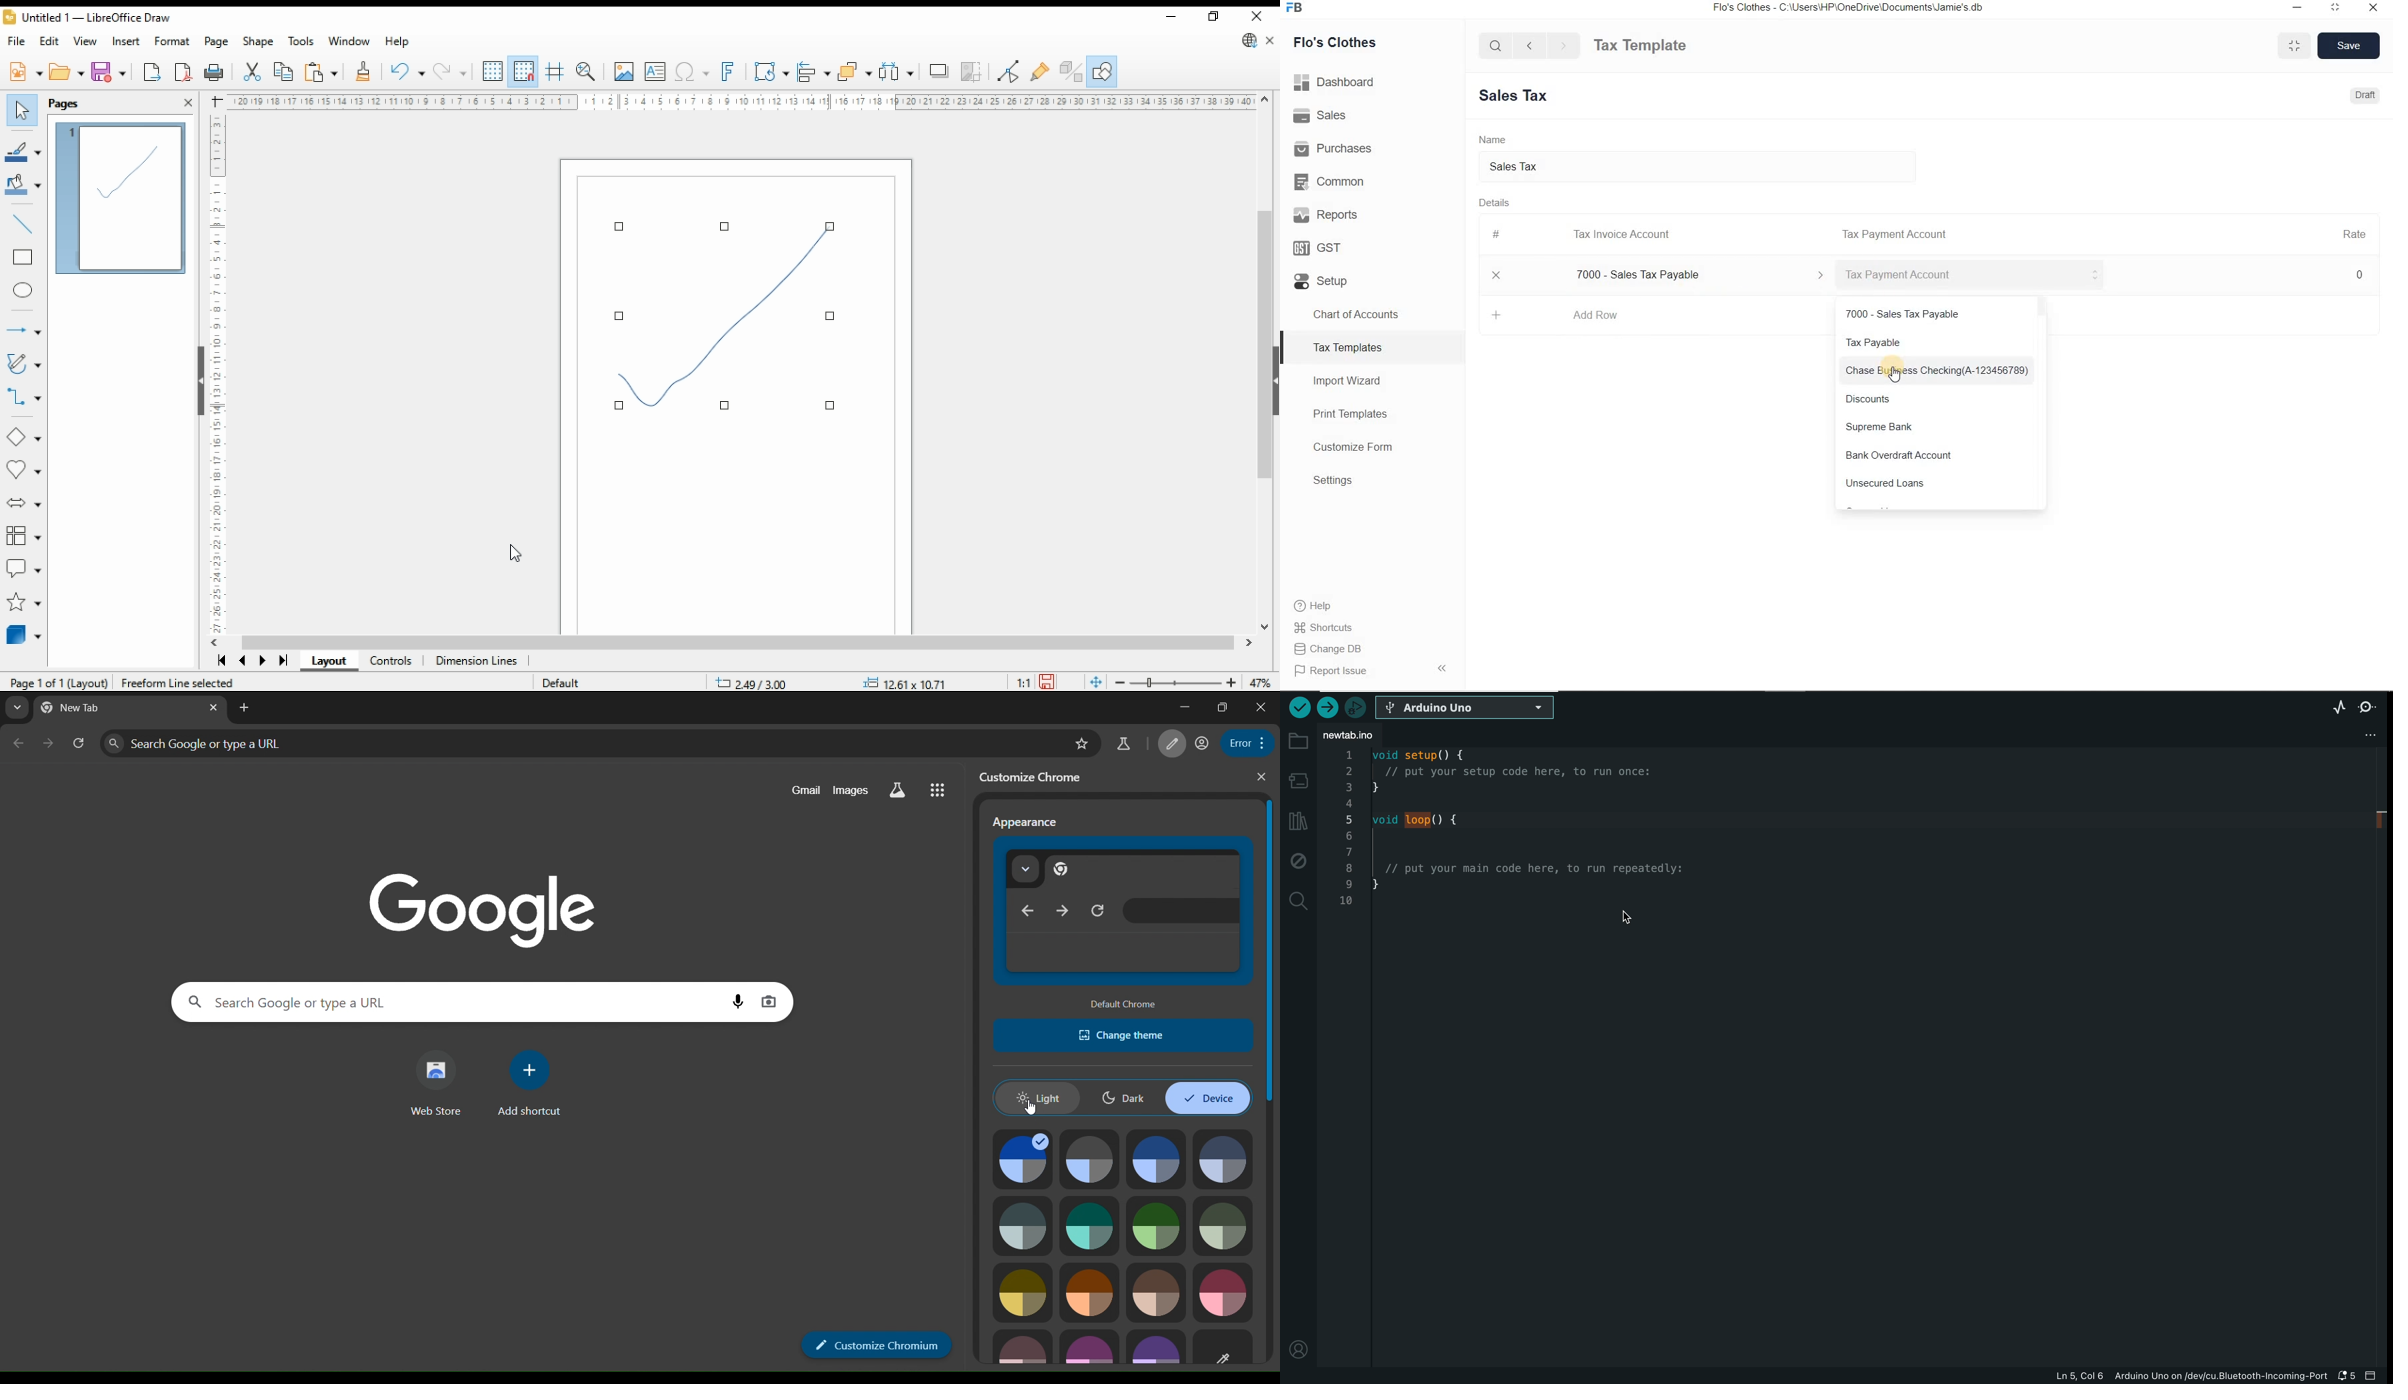 This screenshot has height=1400, width=2408. What do you see at coordinates (2295, 45) in the screenshot?
I see `Maximize` at bounding box center [2295, 45].